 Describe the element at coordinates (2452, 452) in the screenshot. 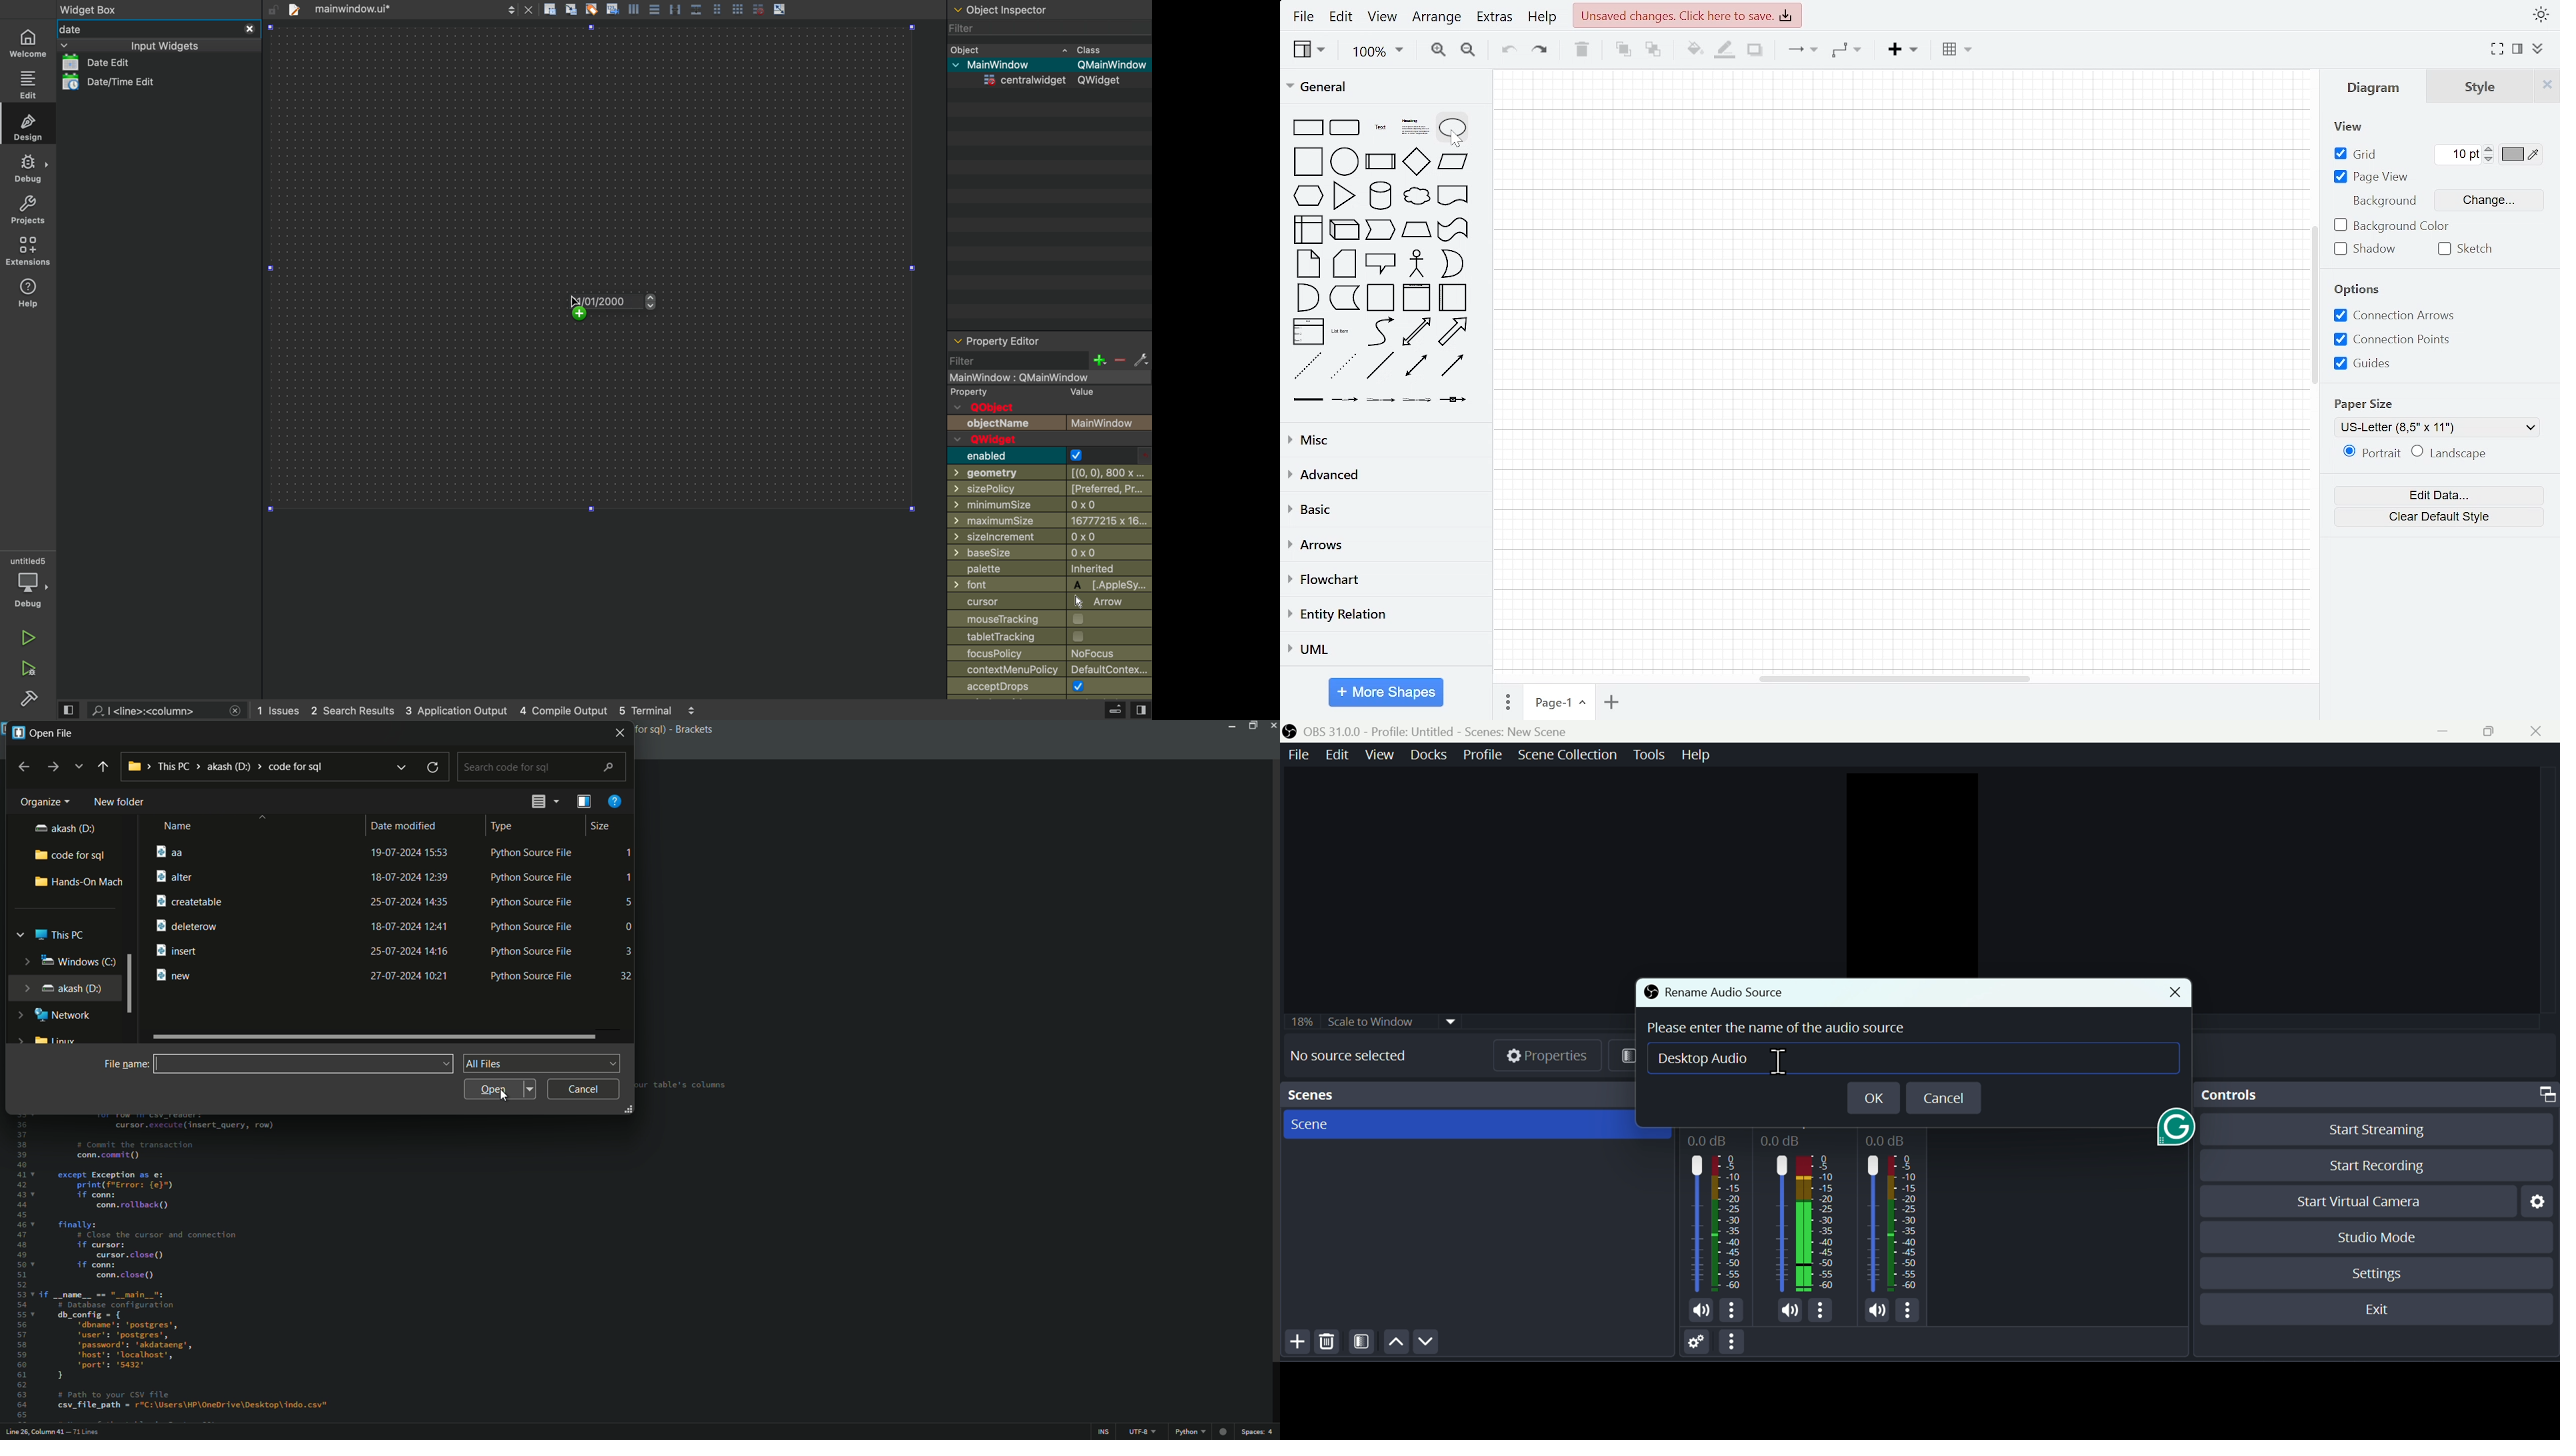

I see `lanndscape` at that location.